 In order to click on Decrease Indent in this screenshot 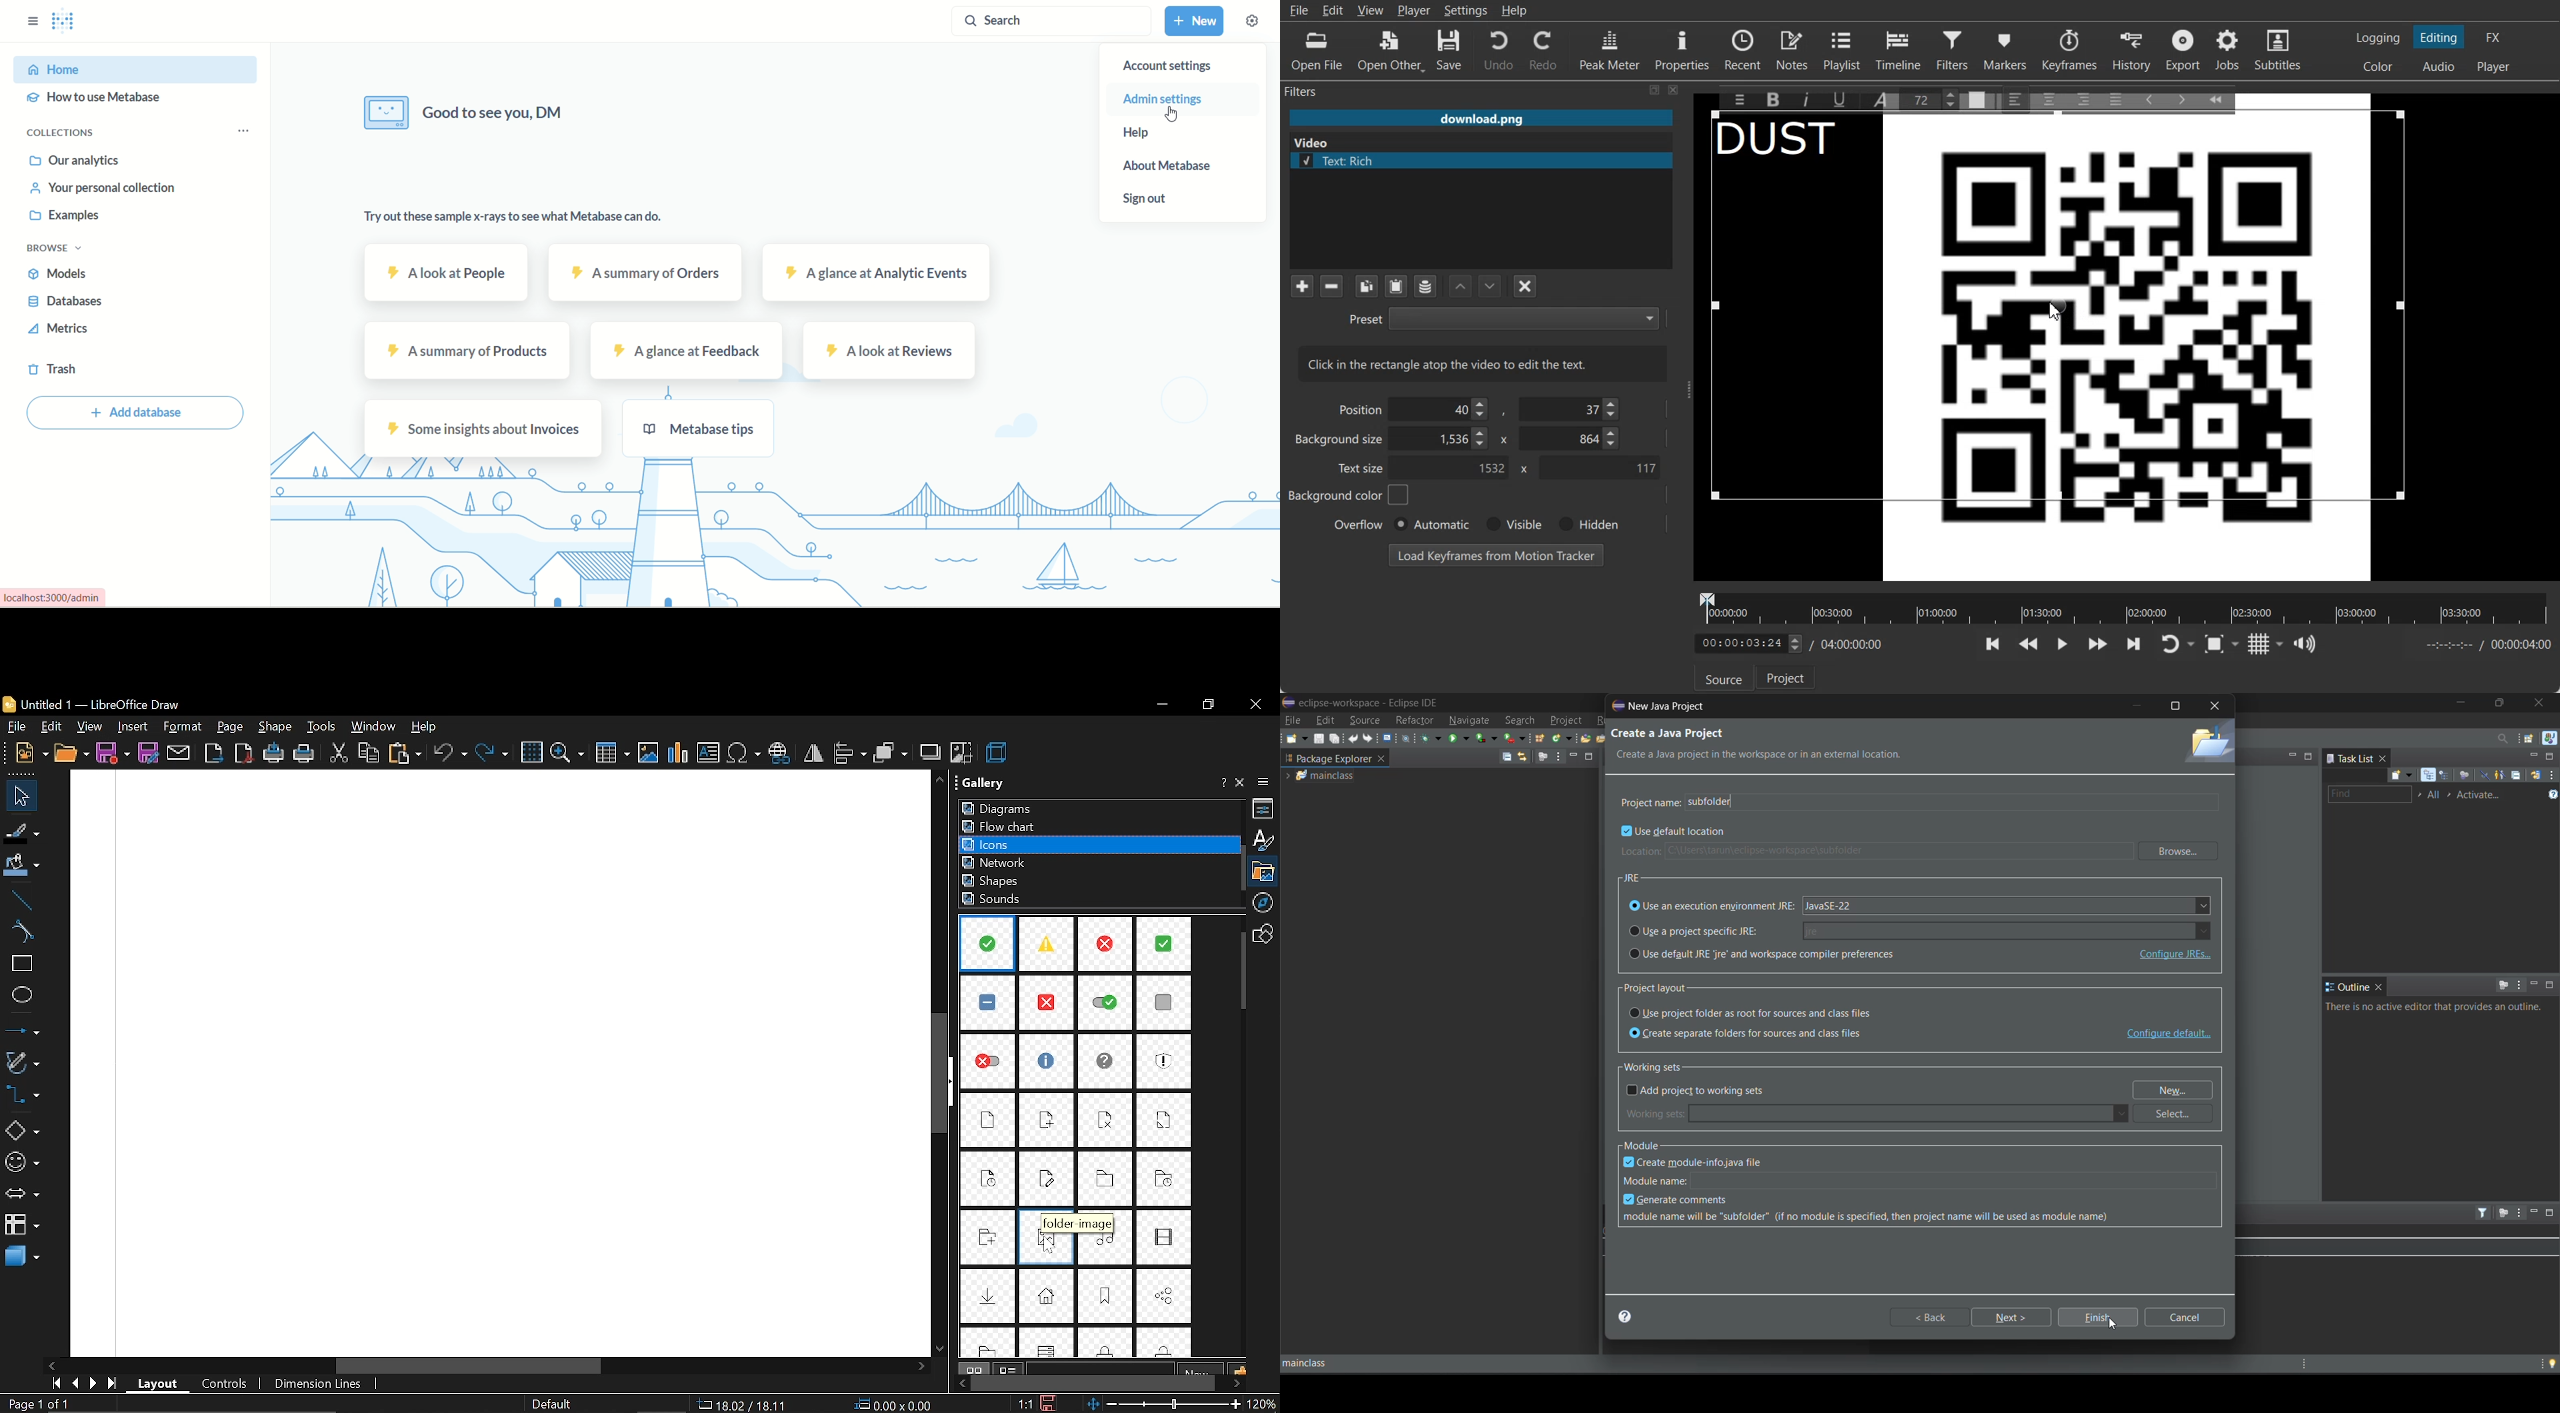, I will do `click(2149, 98)`.